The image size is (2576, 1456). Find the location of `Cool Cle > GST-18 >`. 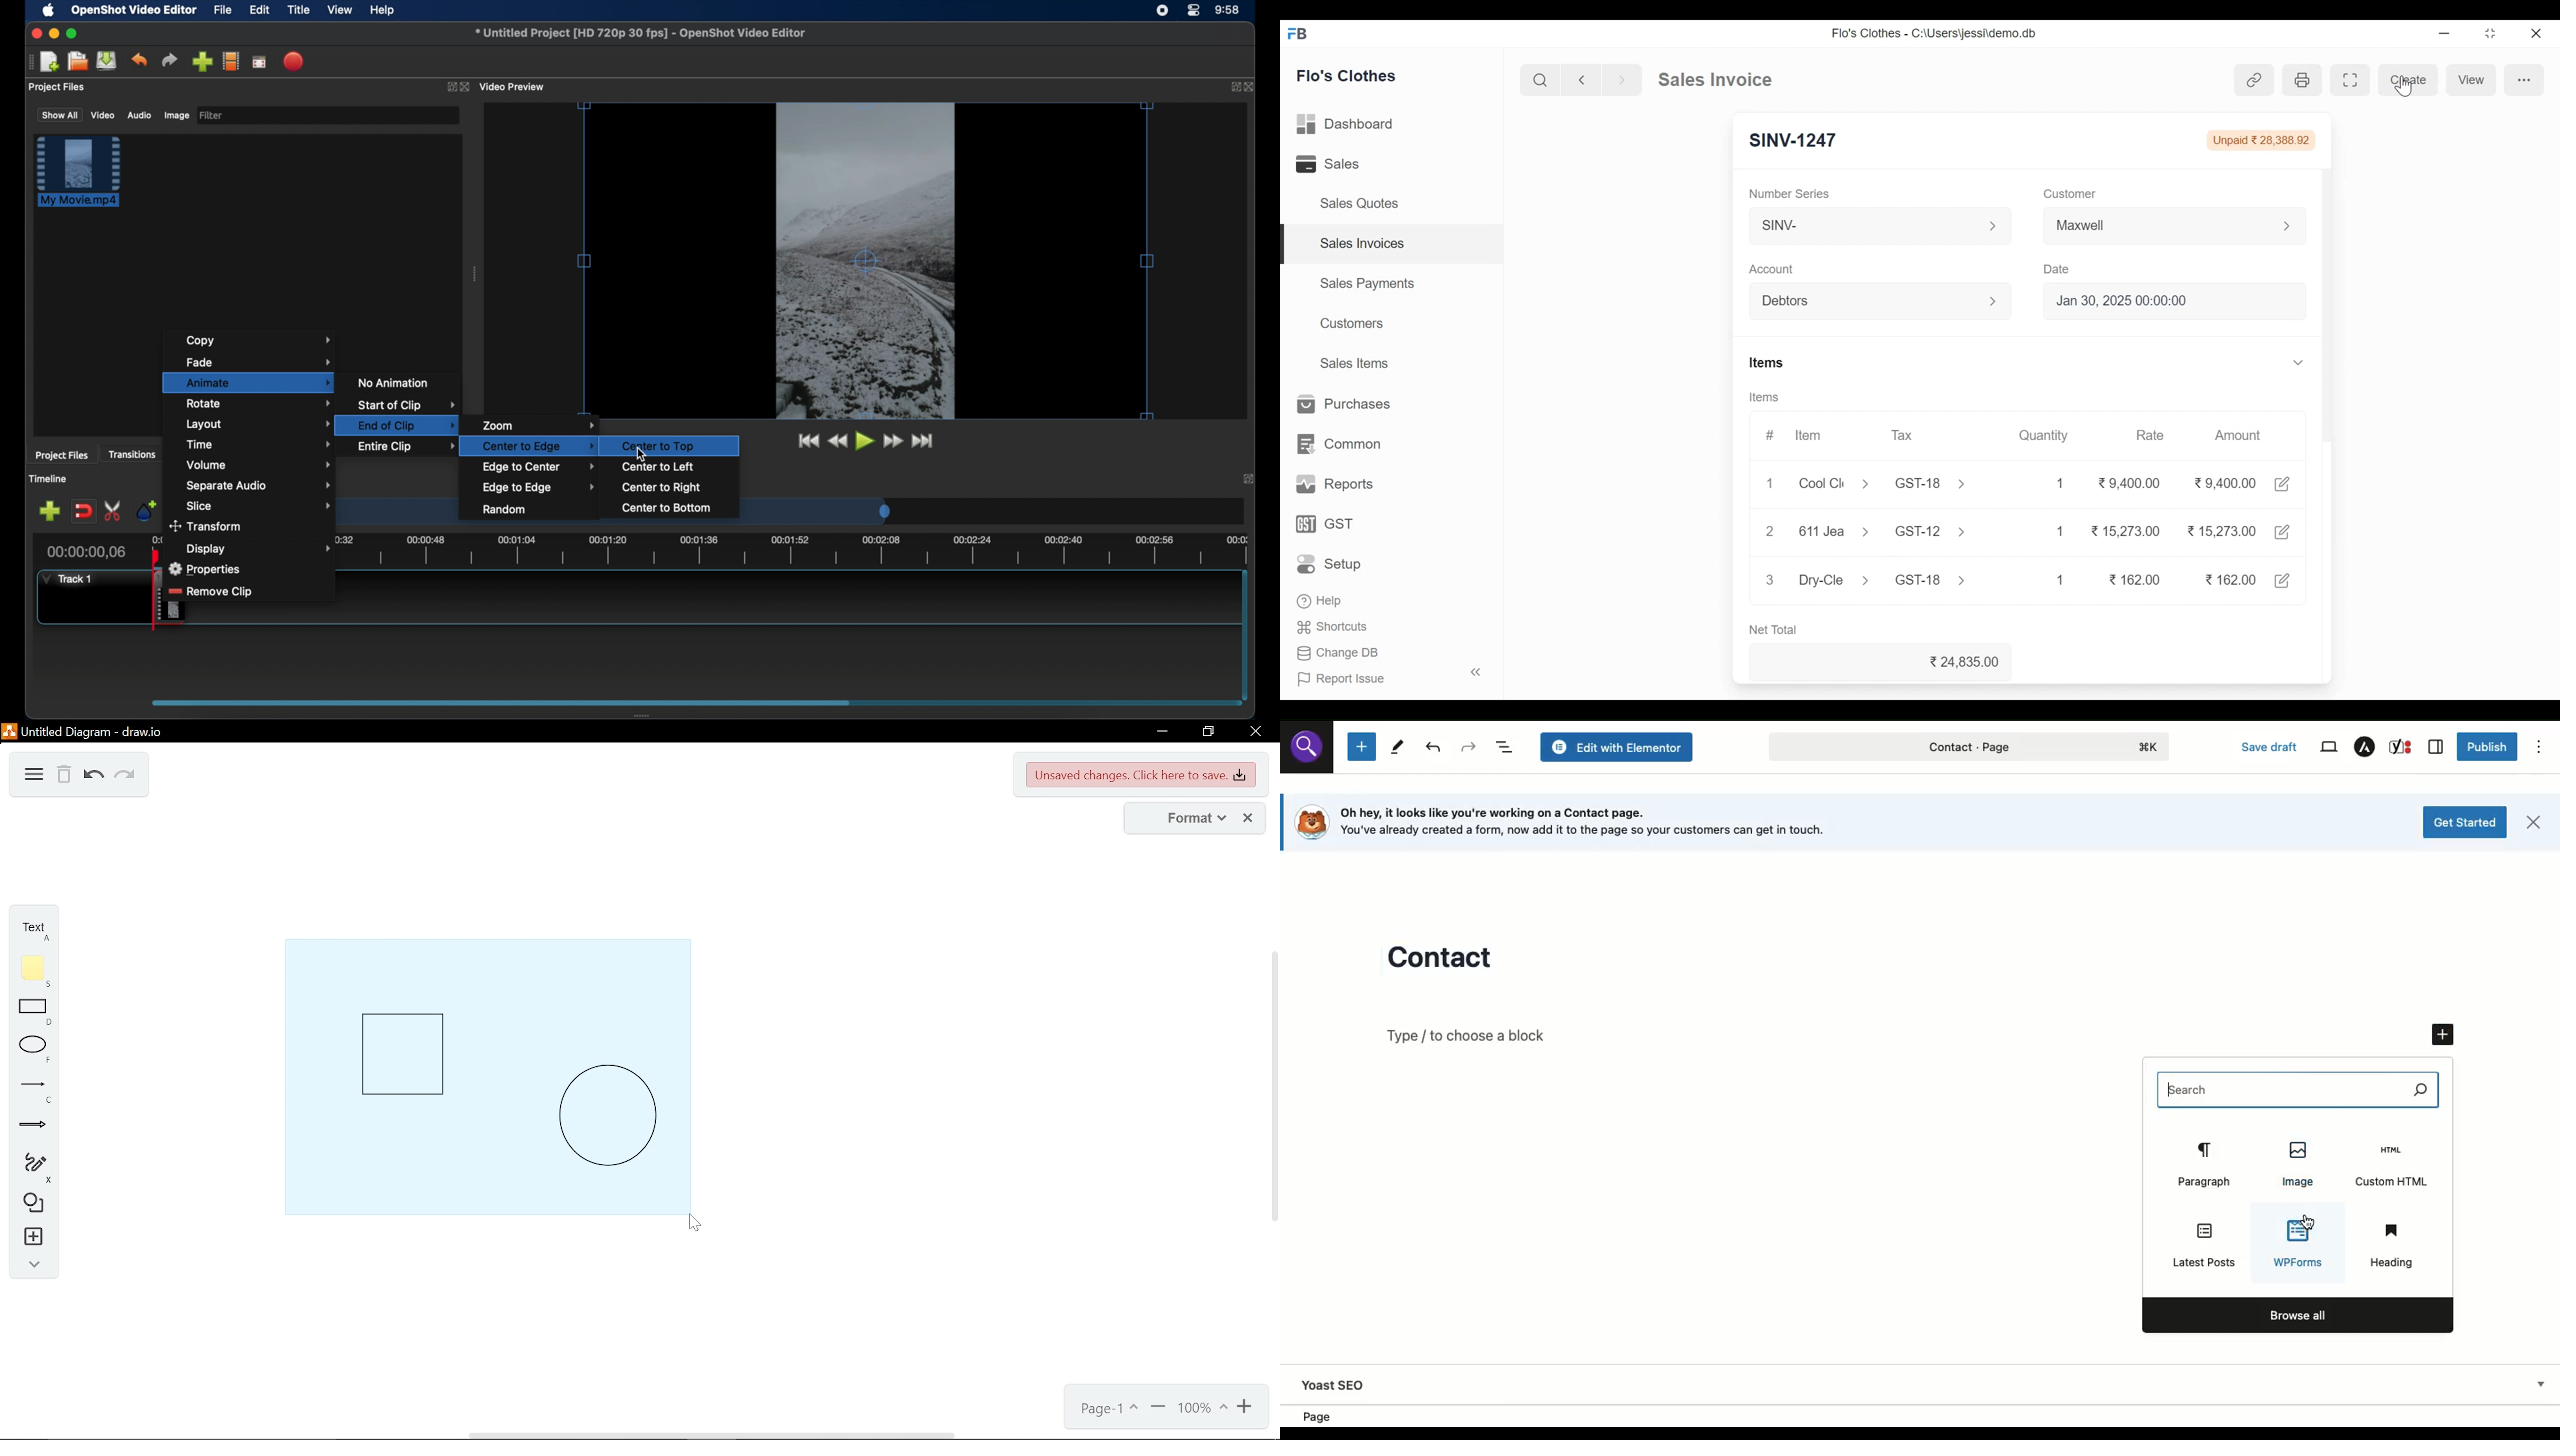

Cool Cle > GST-18 > is located at coordinates (1882, 483).